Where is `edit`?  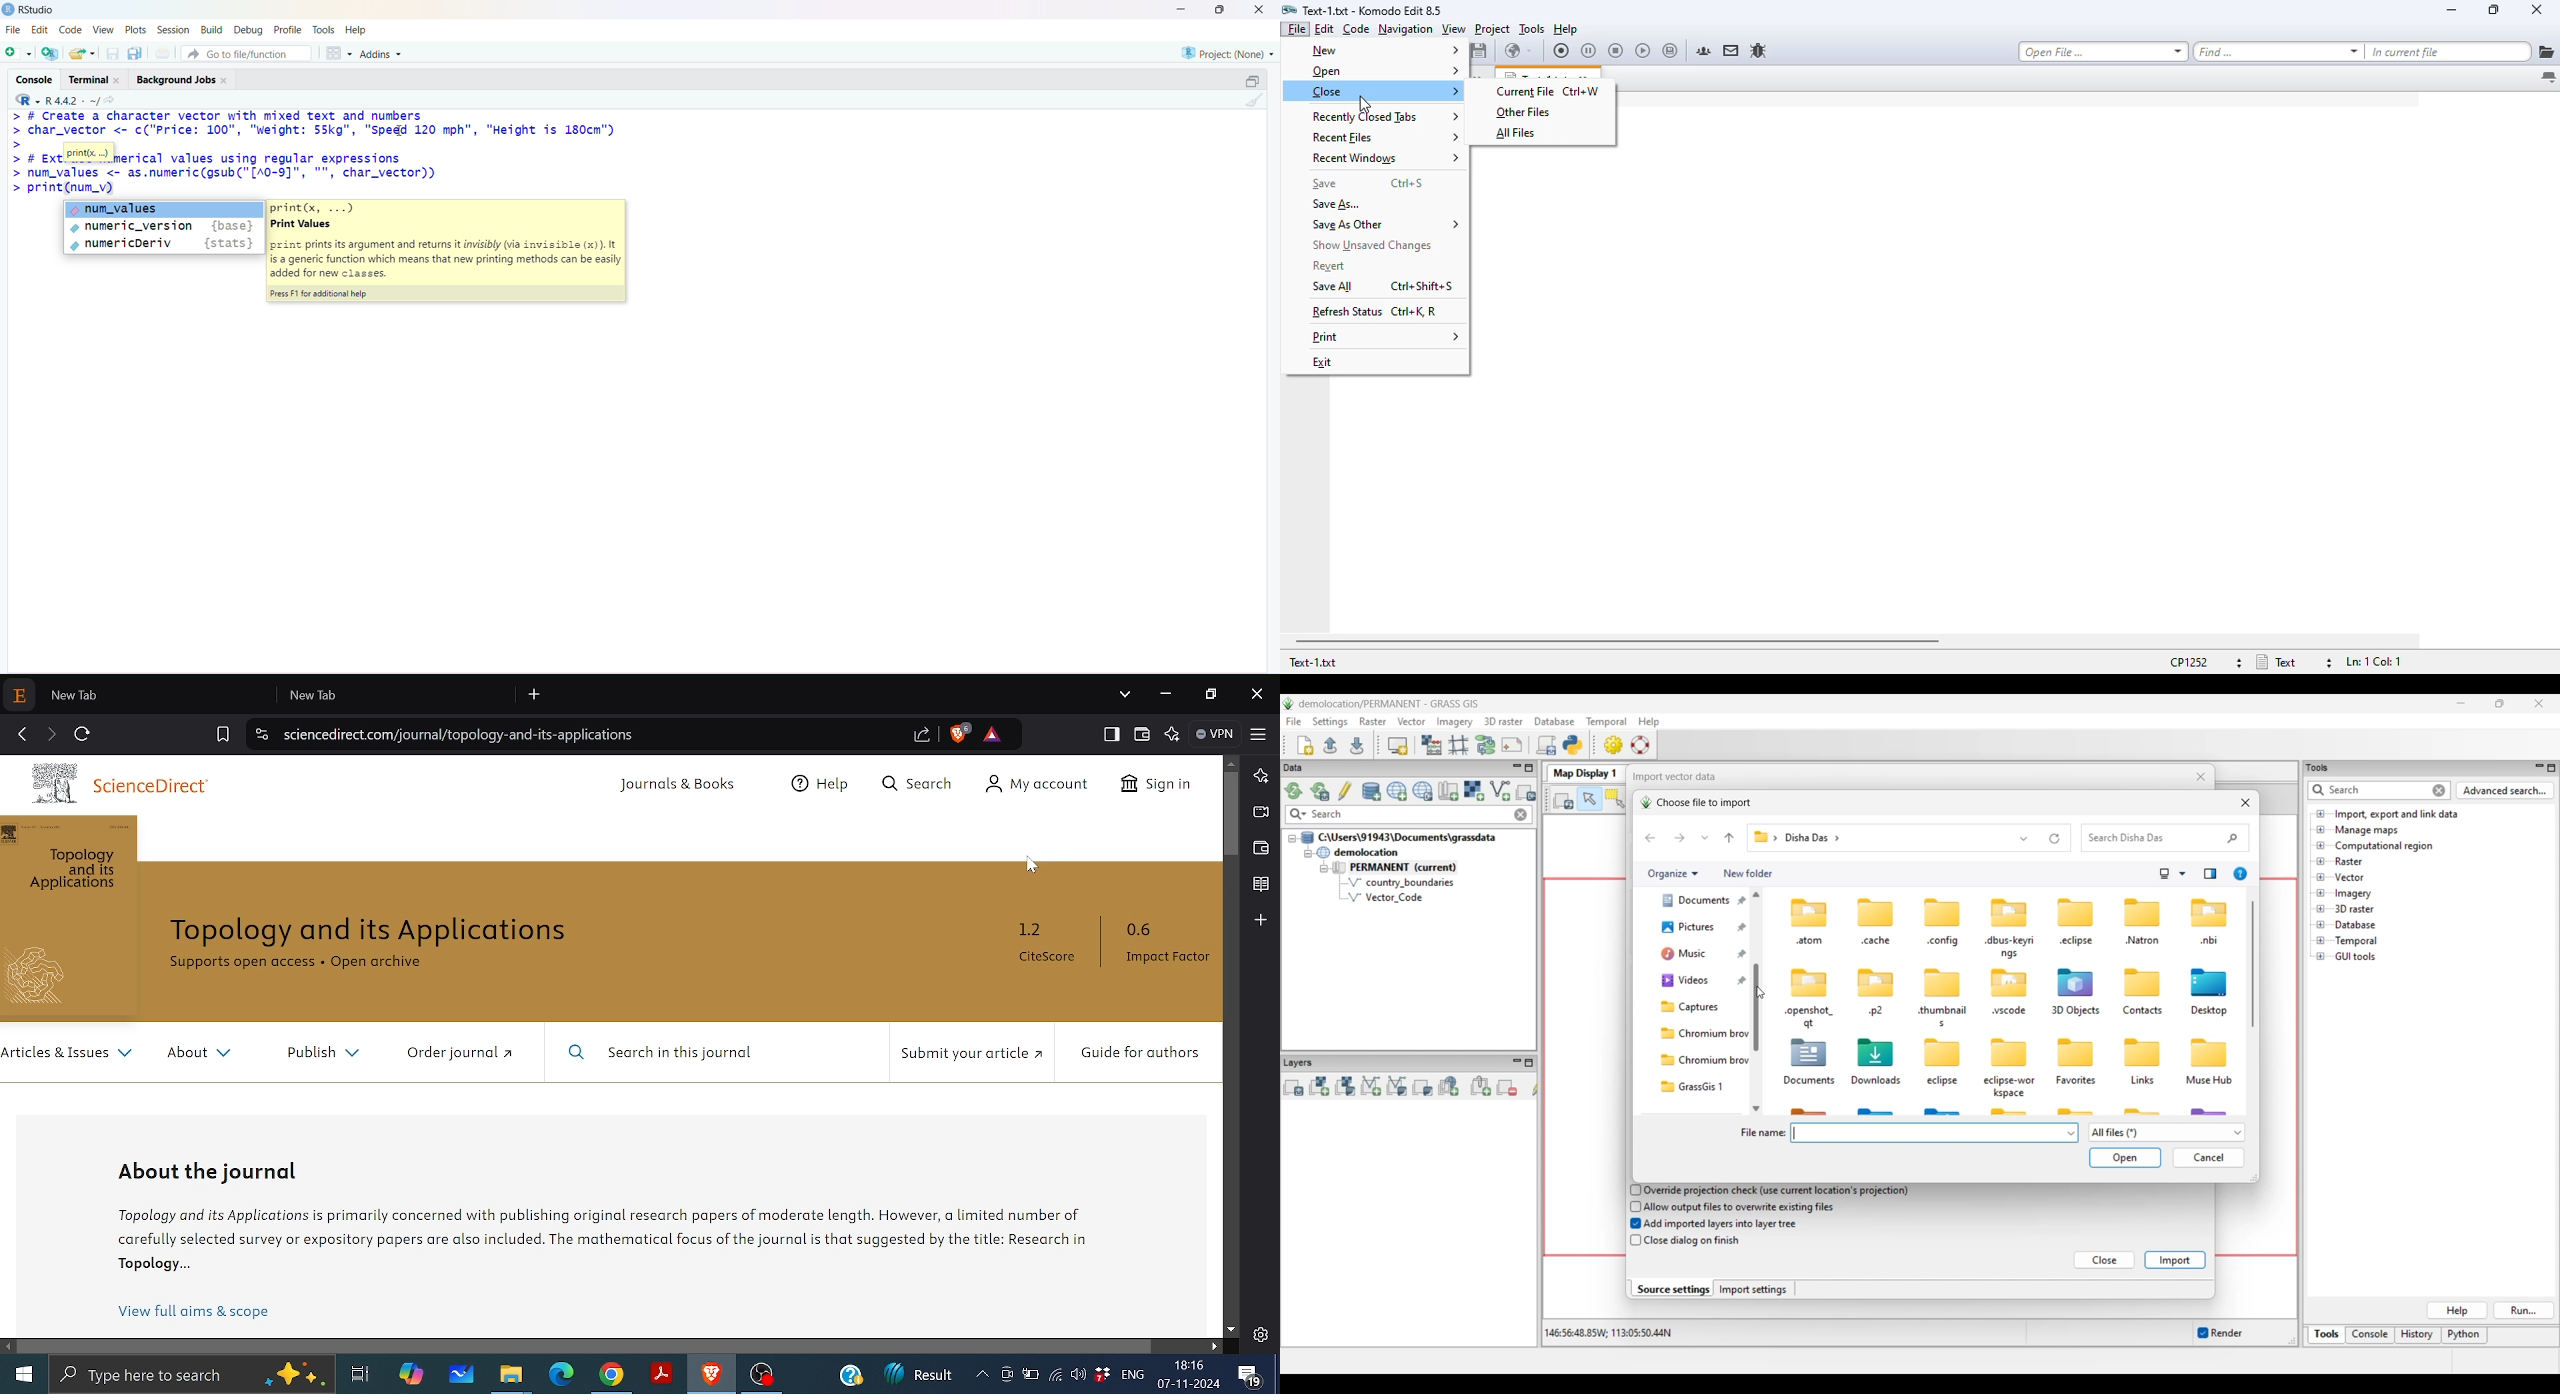 edit is located at coordinates (1323, 28).